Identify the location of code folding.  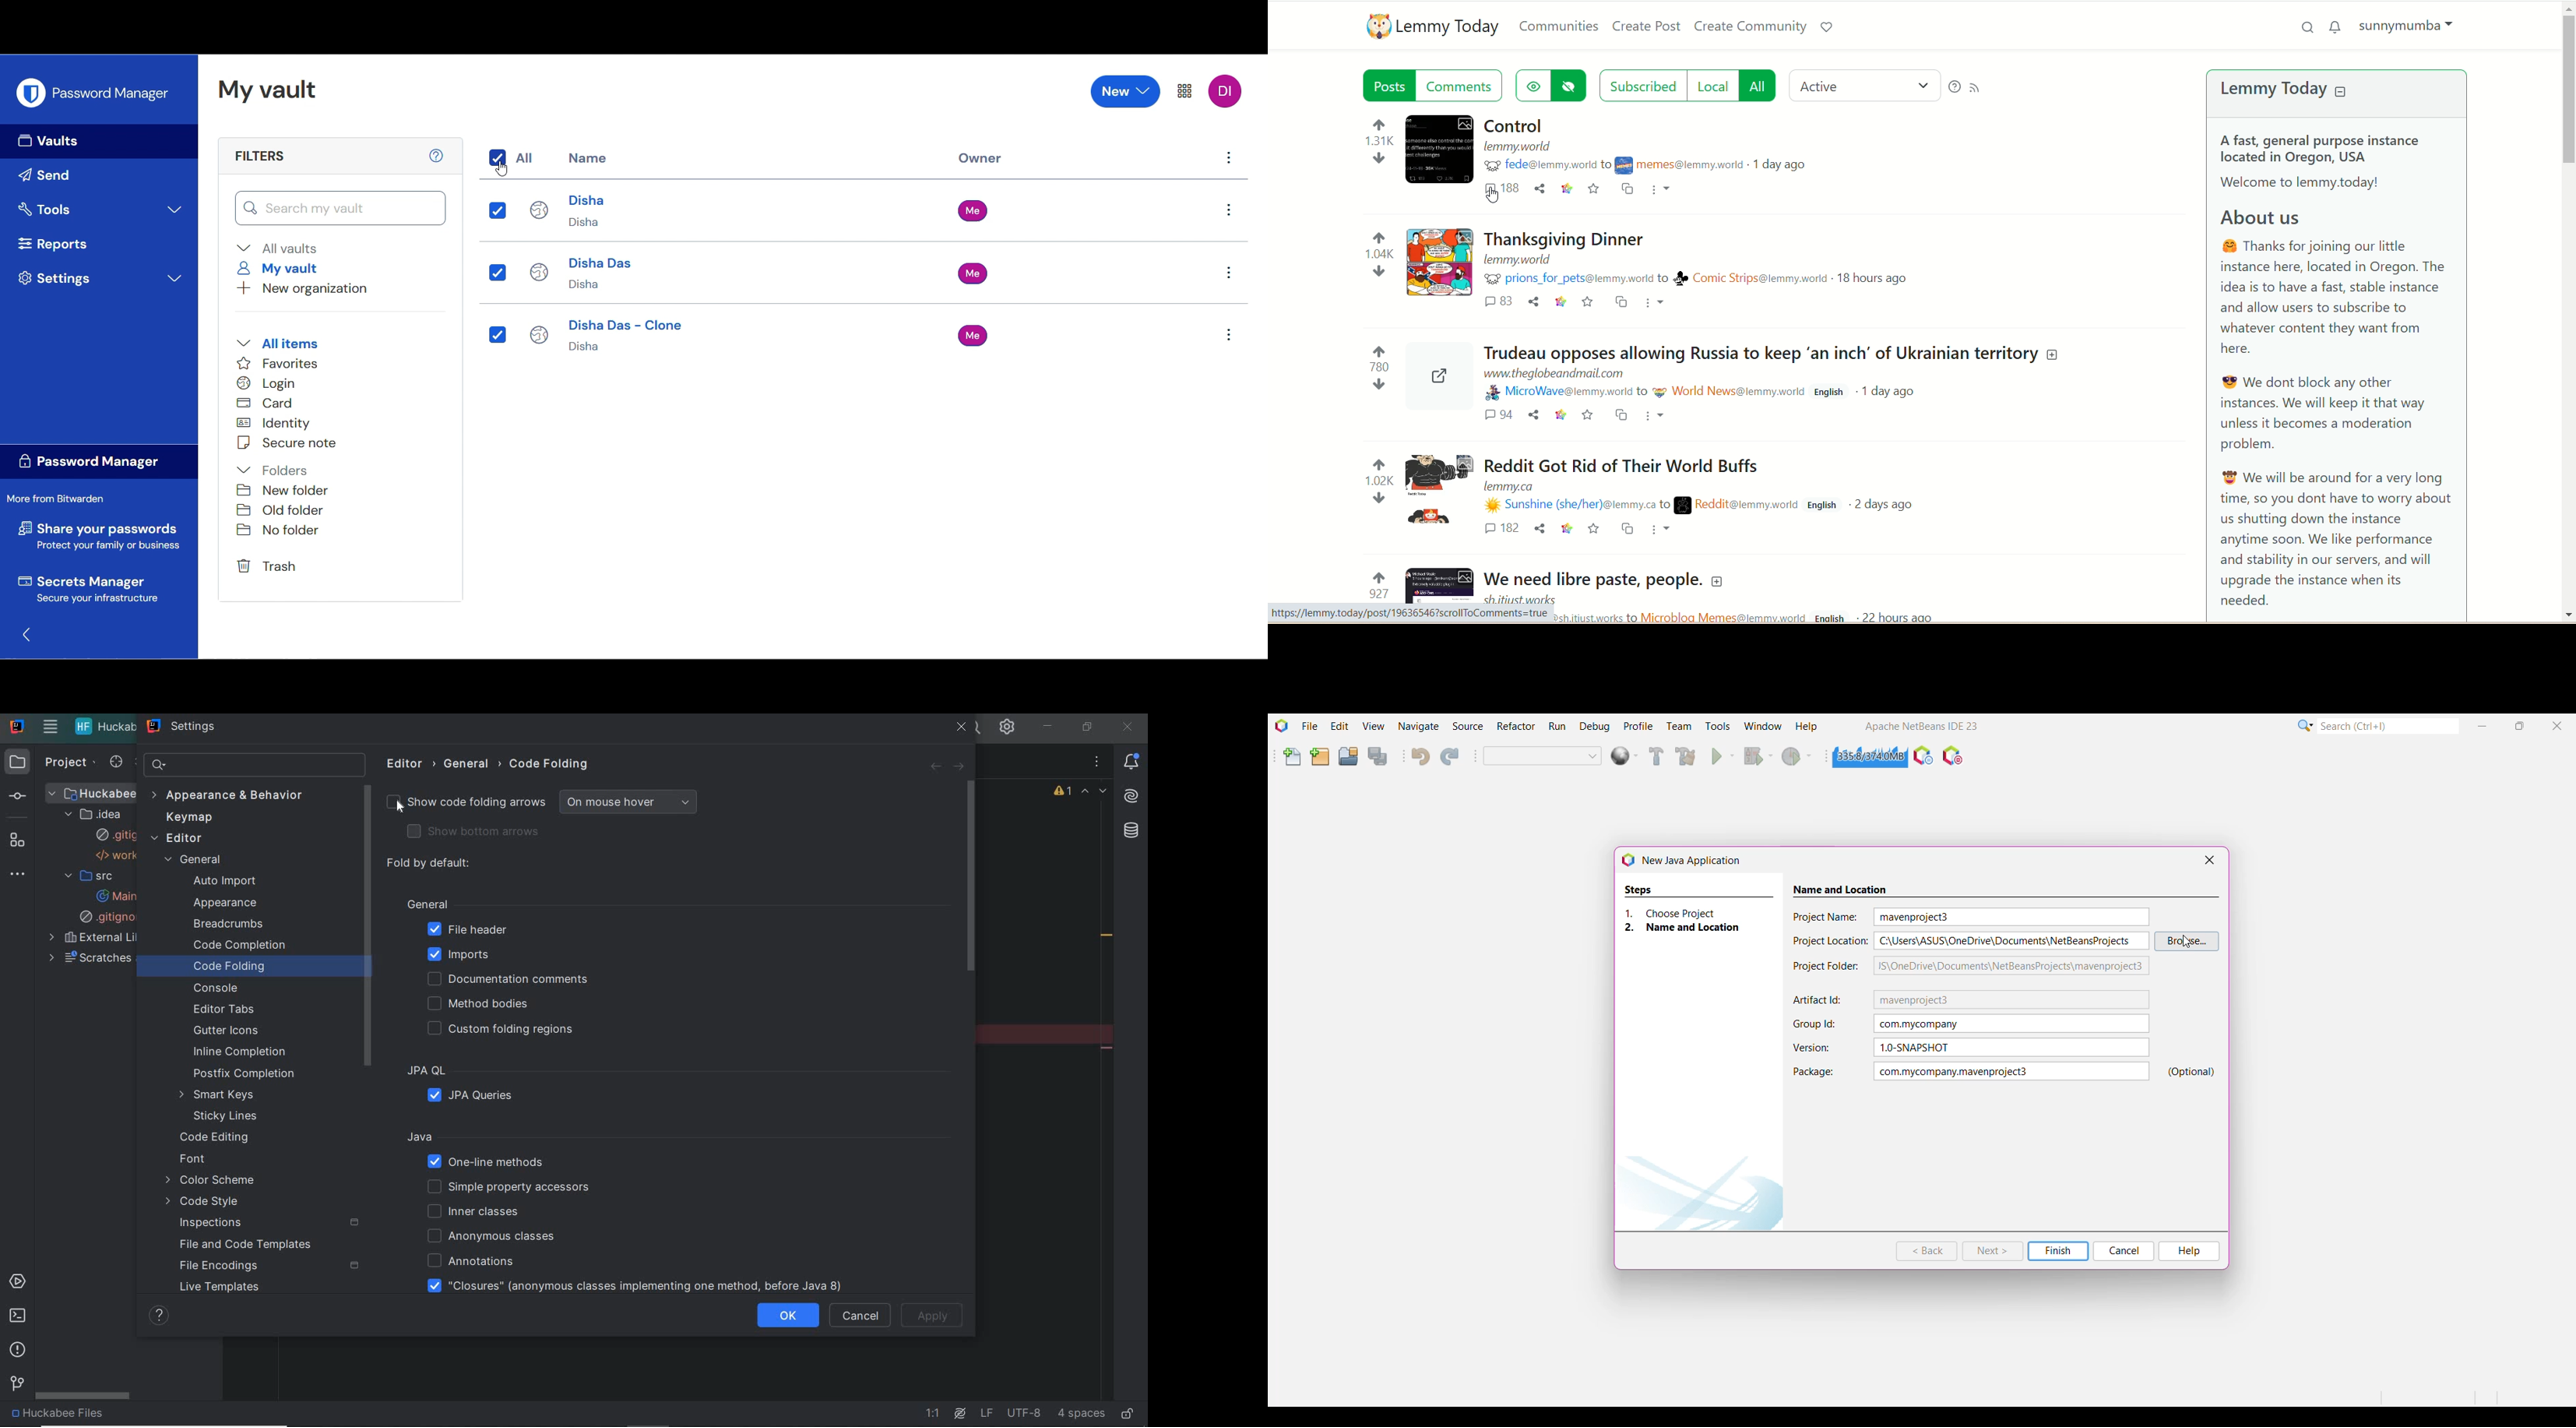
(230, 965).